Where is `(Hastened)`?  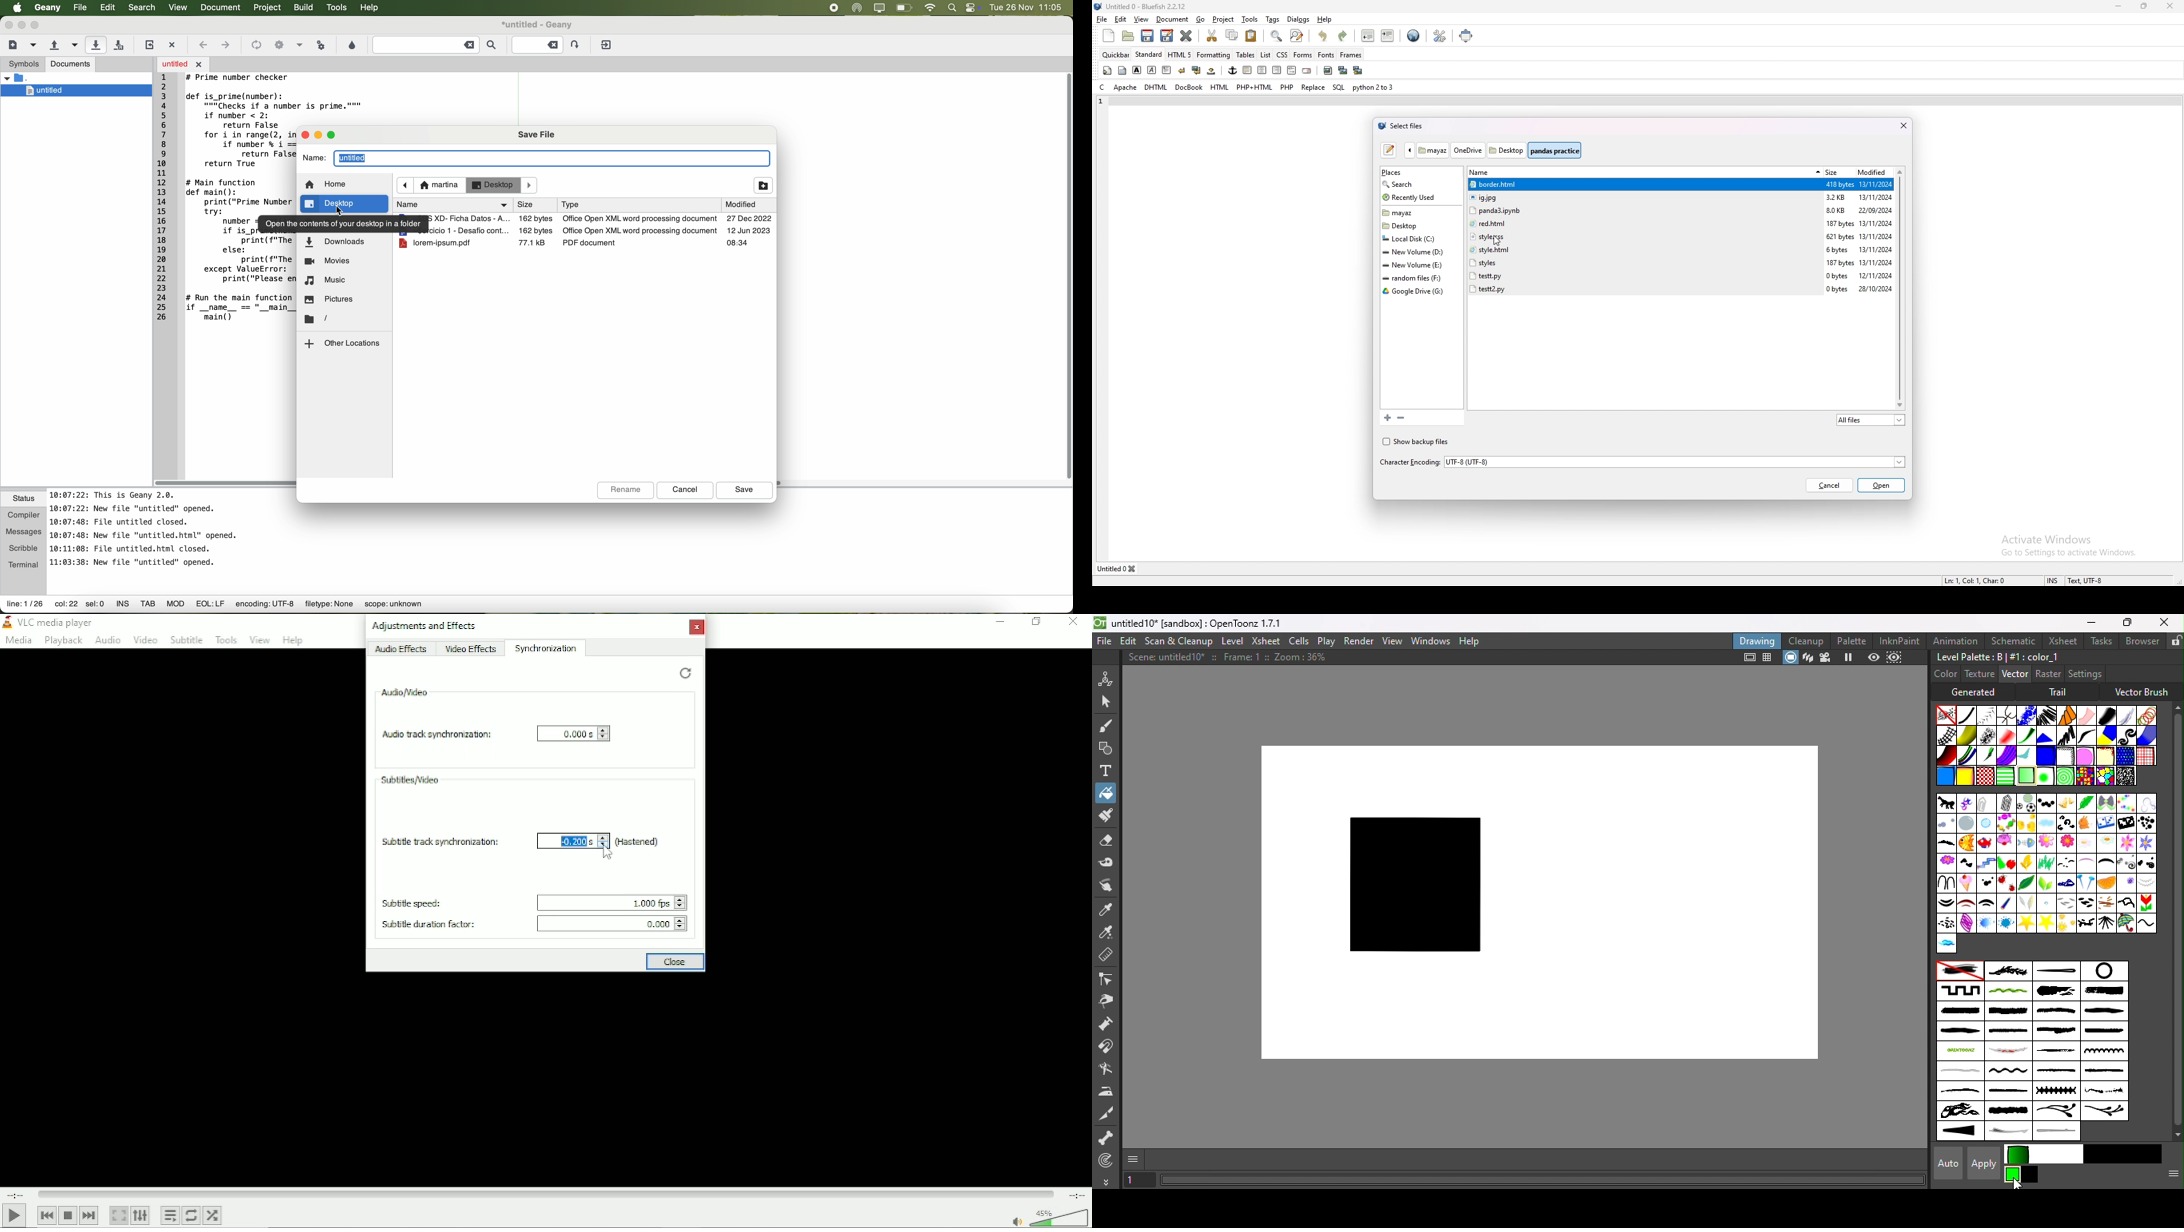 (Hastened) is located at coordinates (637, 842).